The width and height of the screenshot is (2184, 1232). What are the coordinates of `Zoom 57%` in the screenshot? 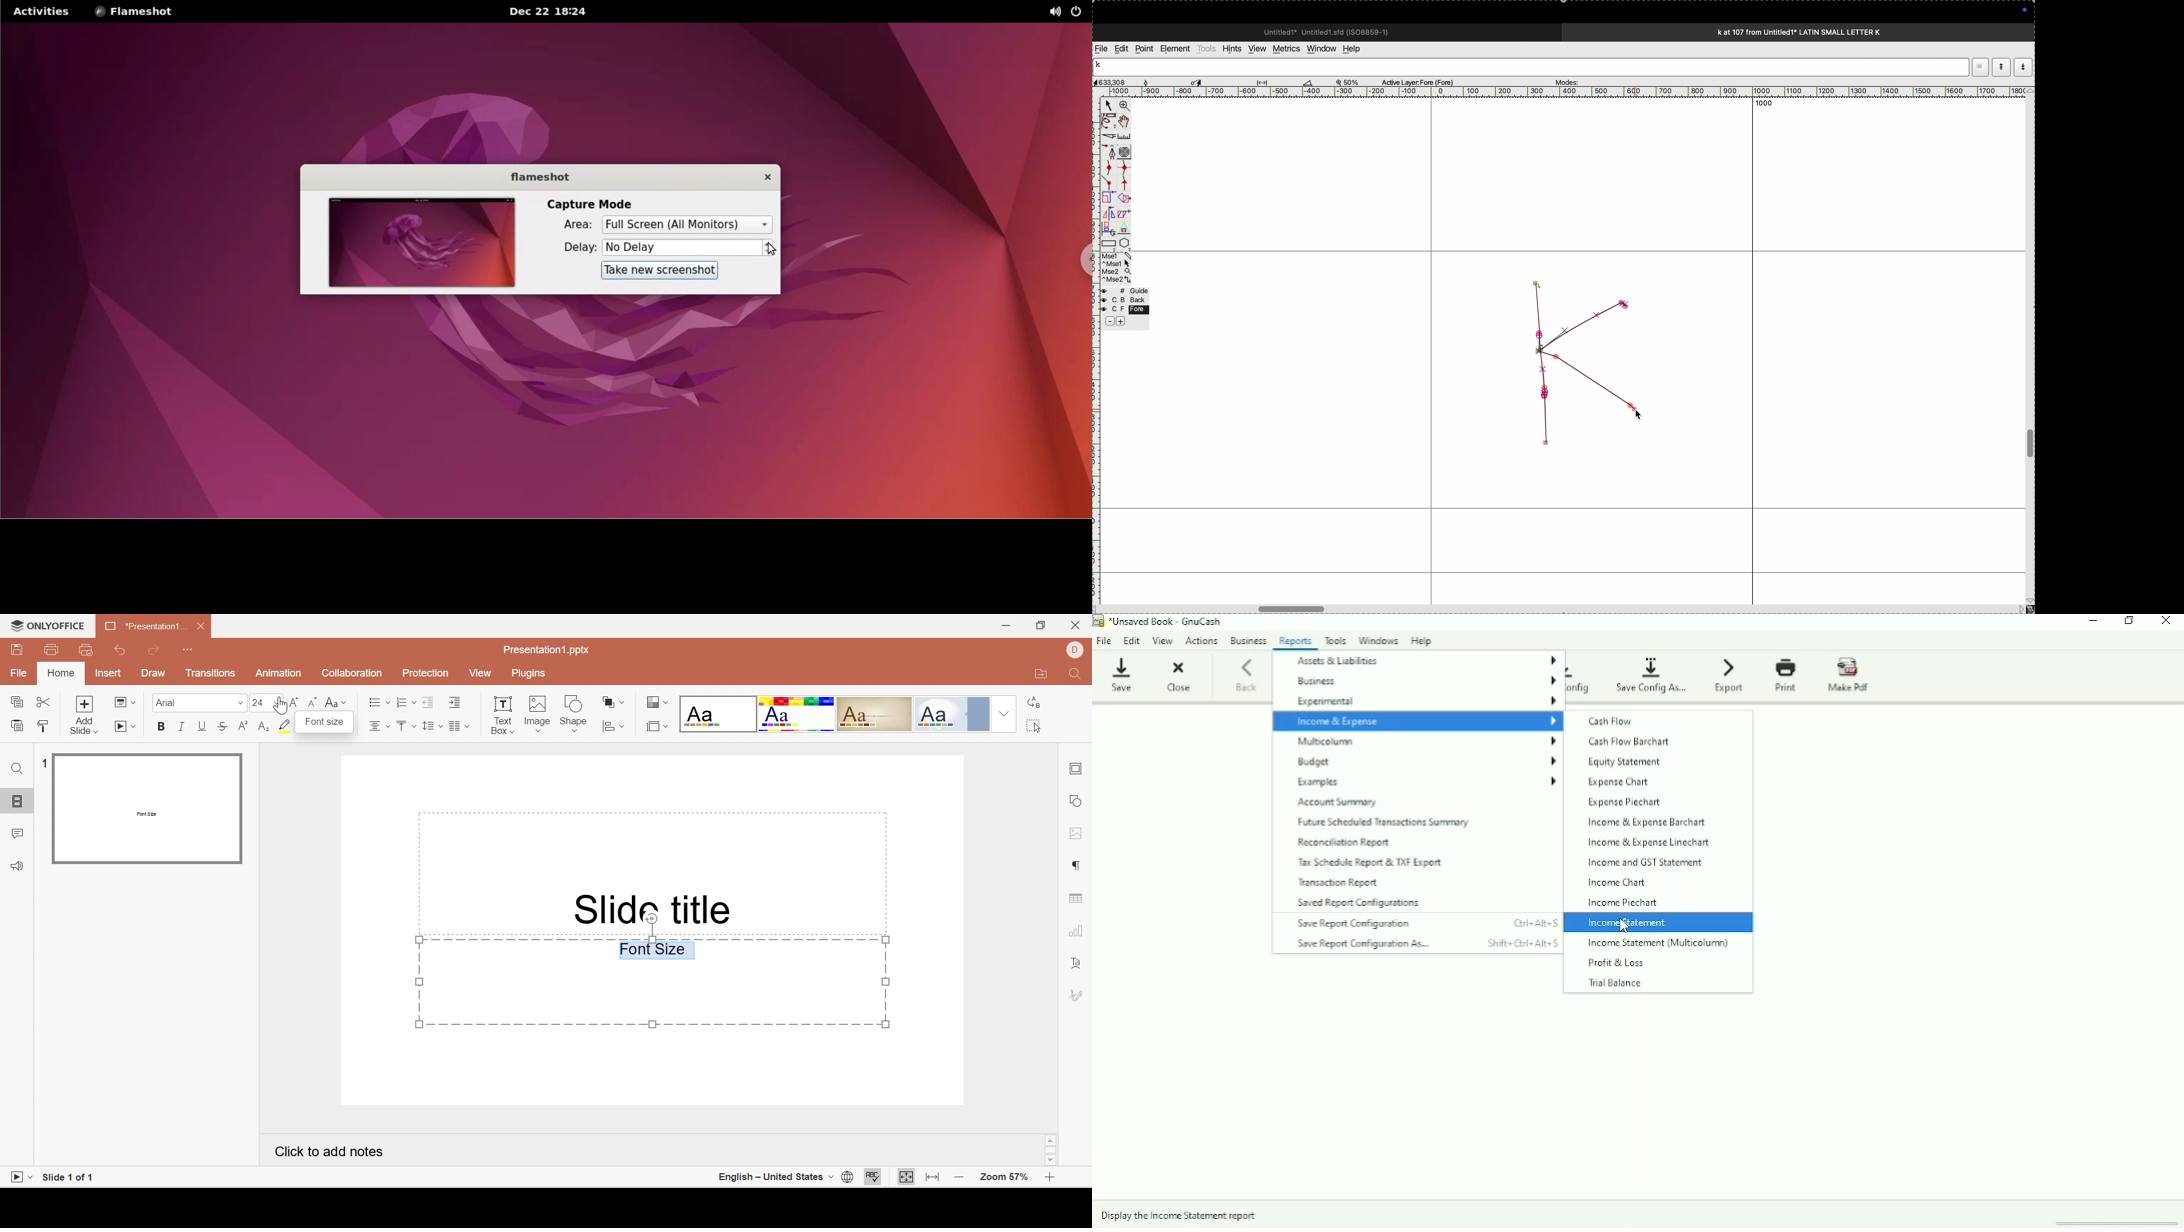 It's located at (1006, 1178).